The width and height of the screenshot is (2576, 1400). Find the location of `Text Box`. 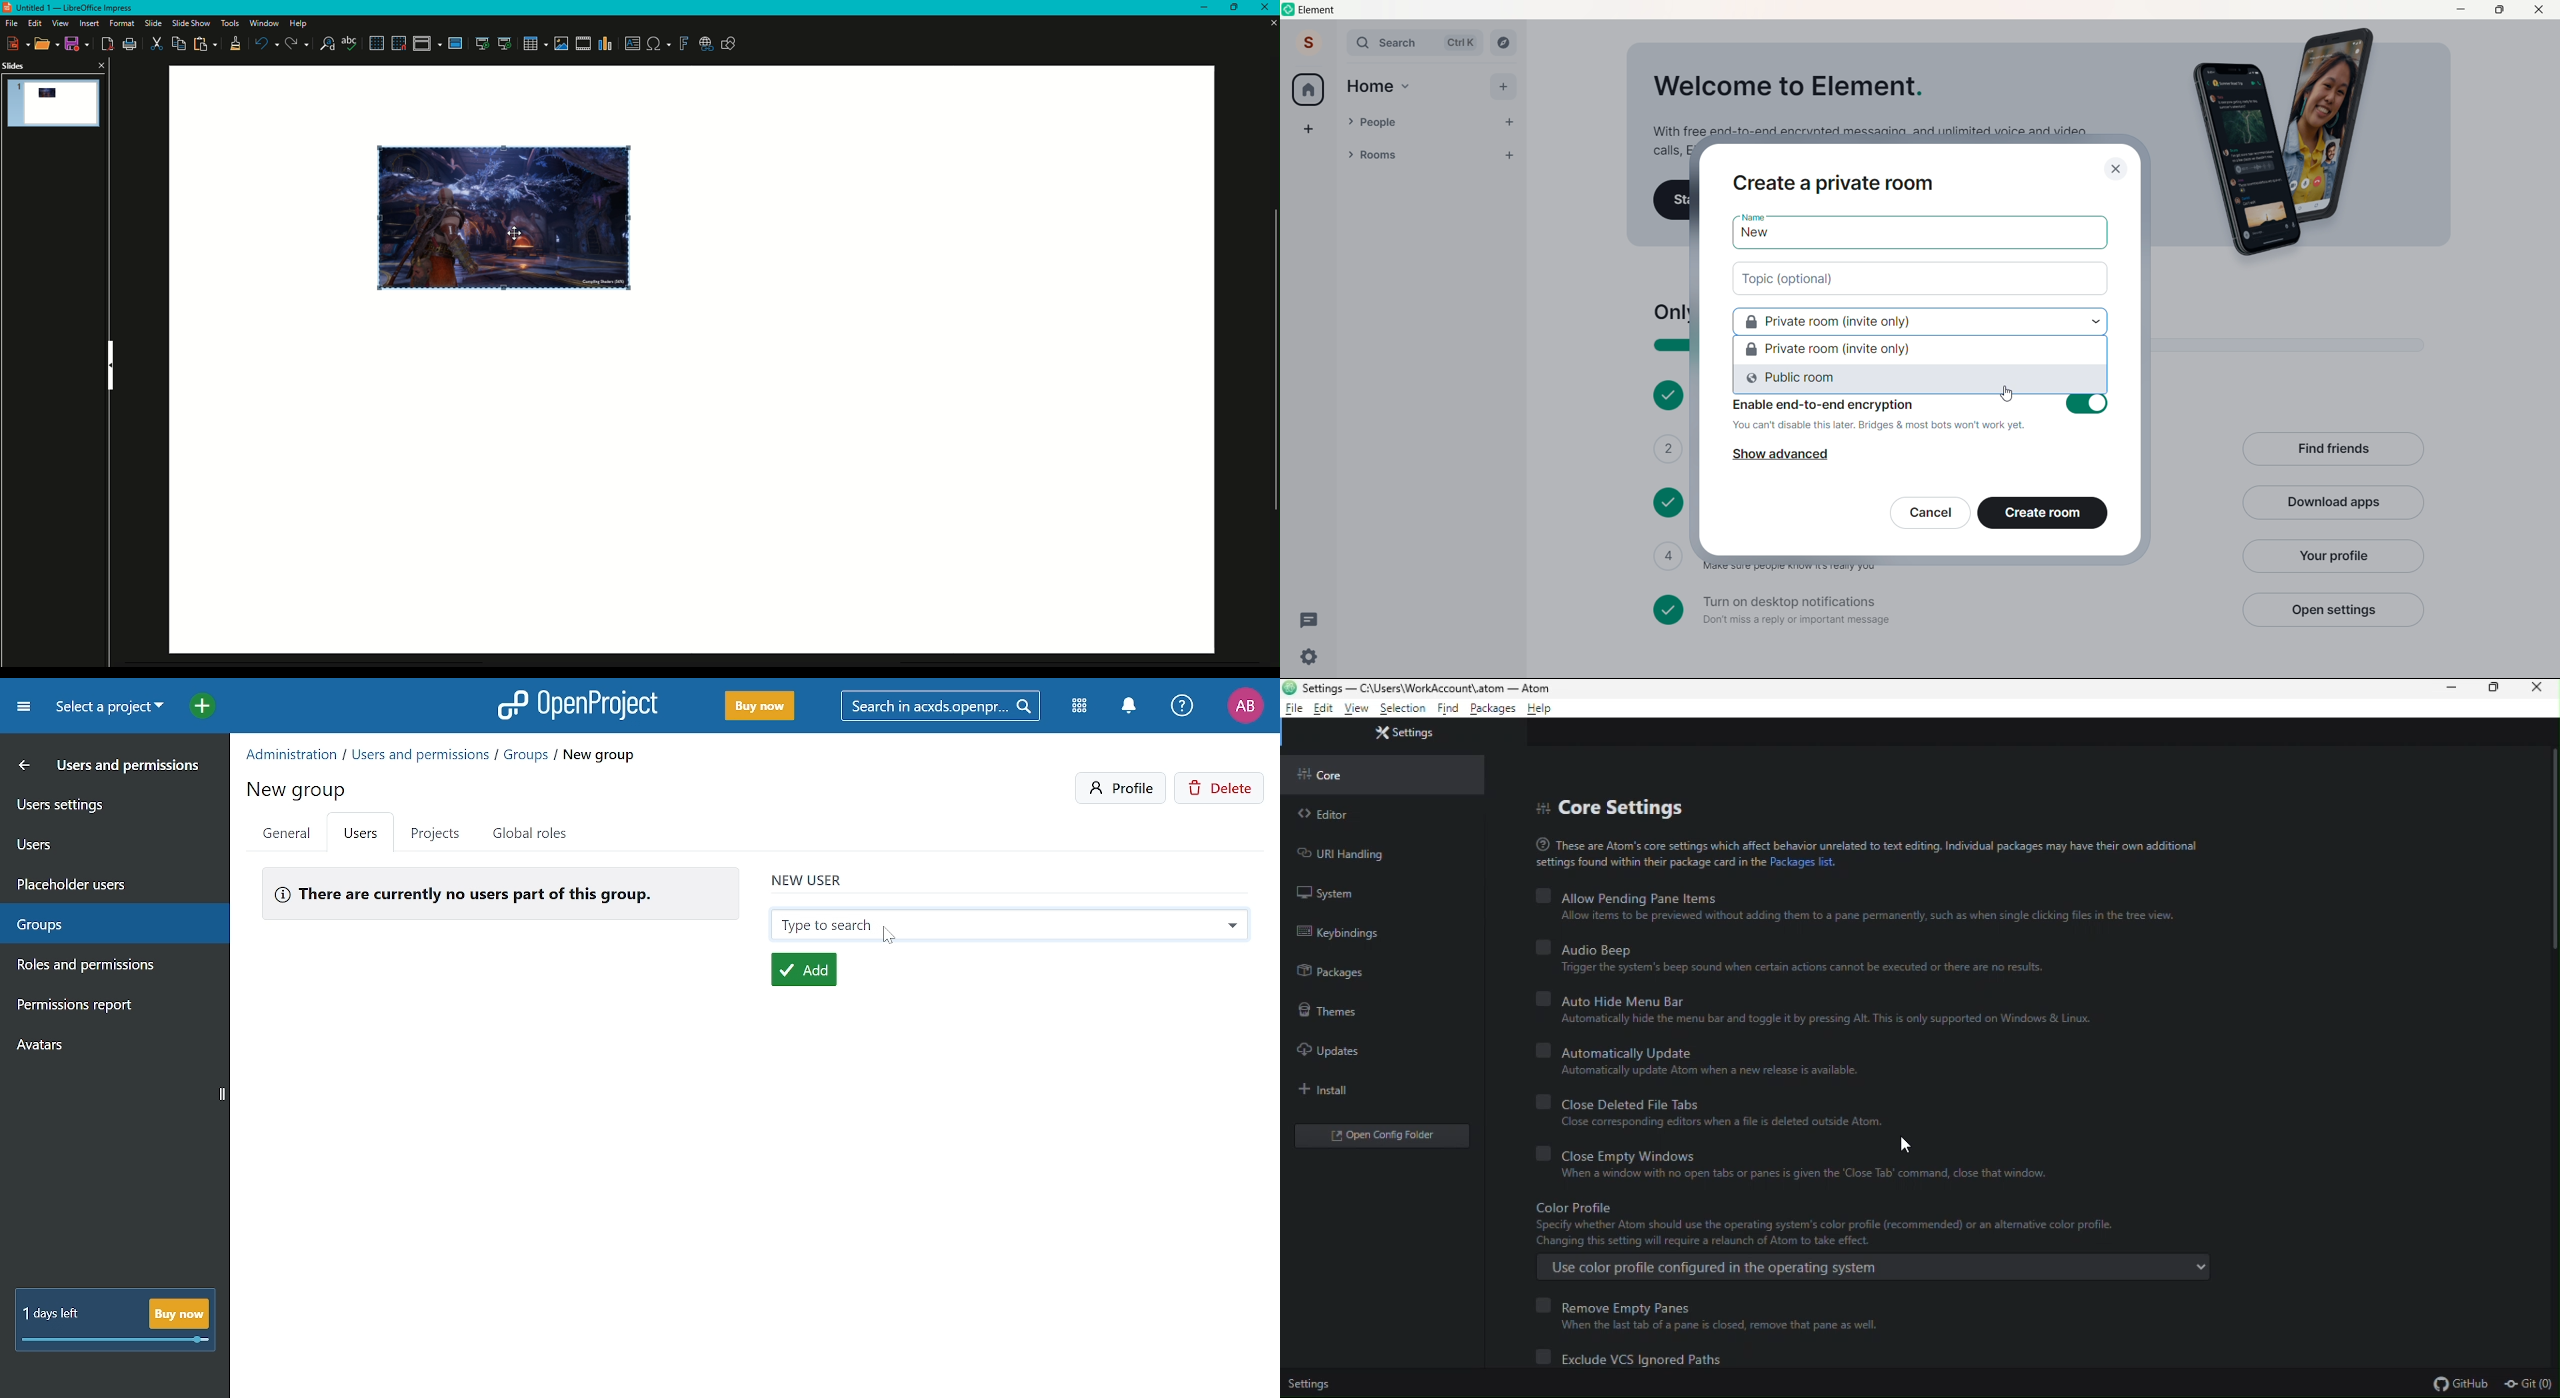

Text Box is located at coordinates (633, 43).